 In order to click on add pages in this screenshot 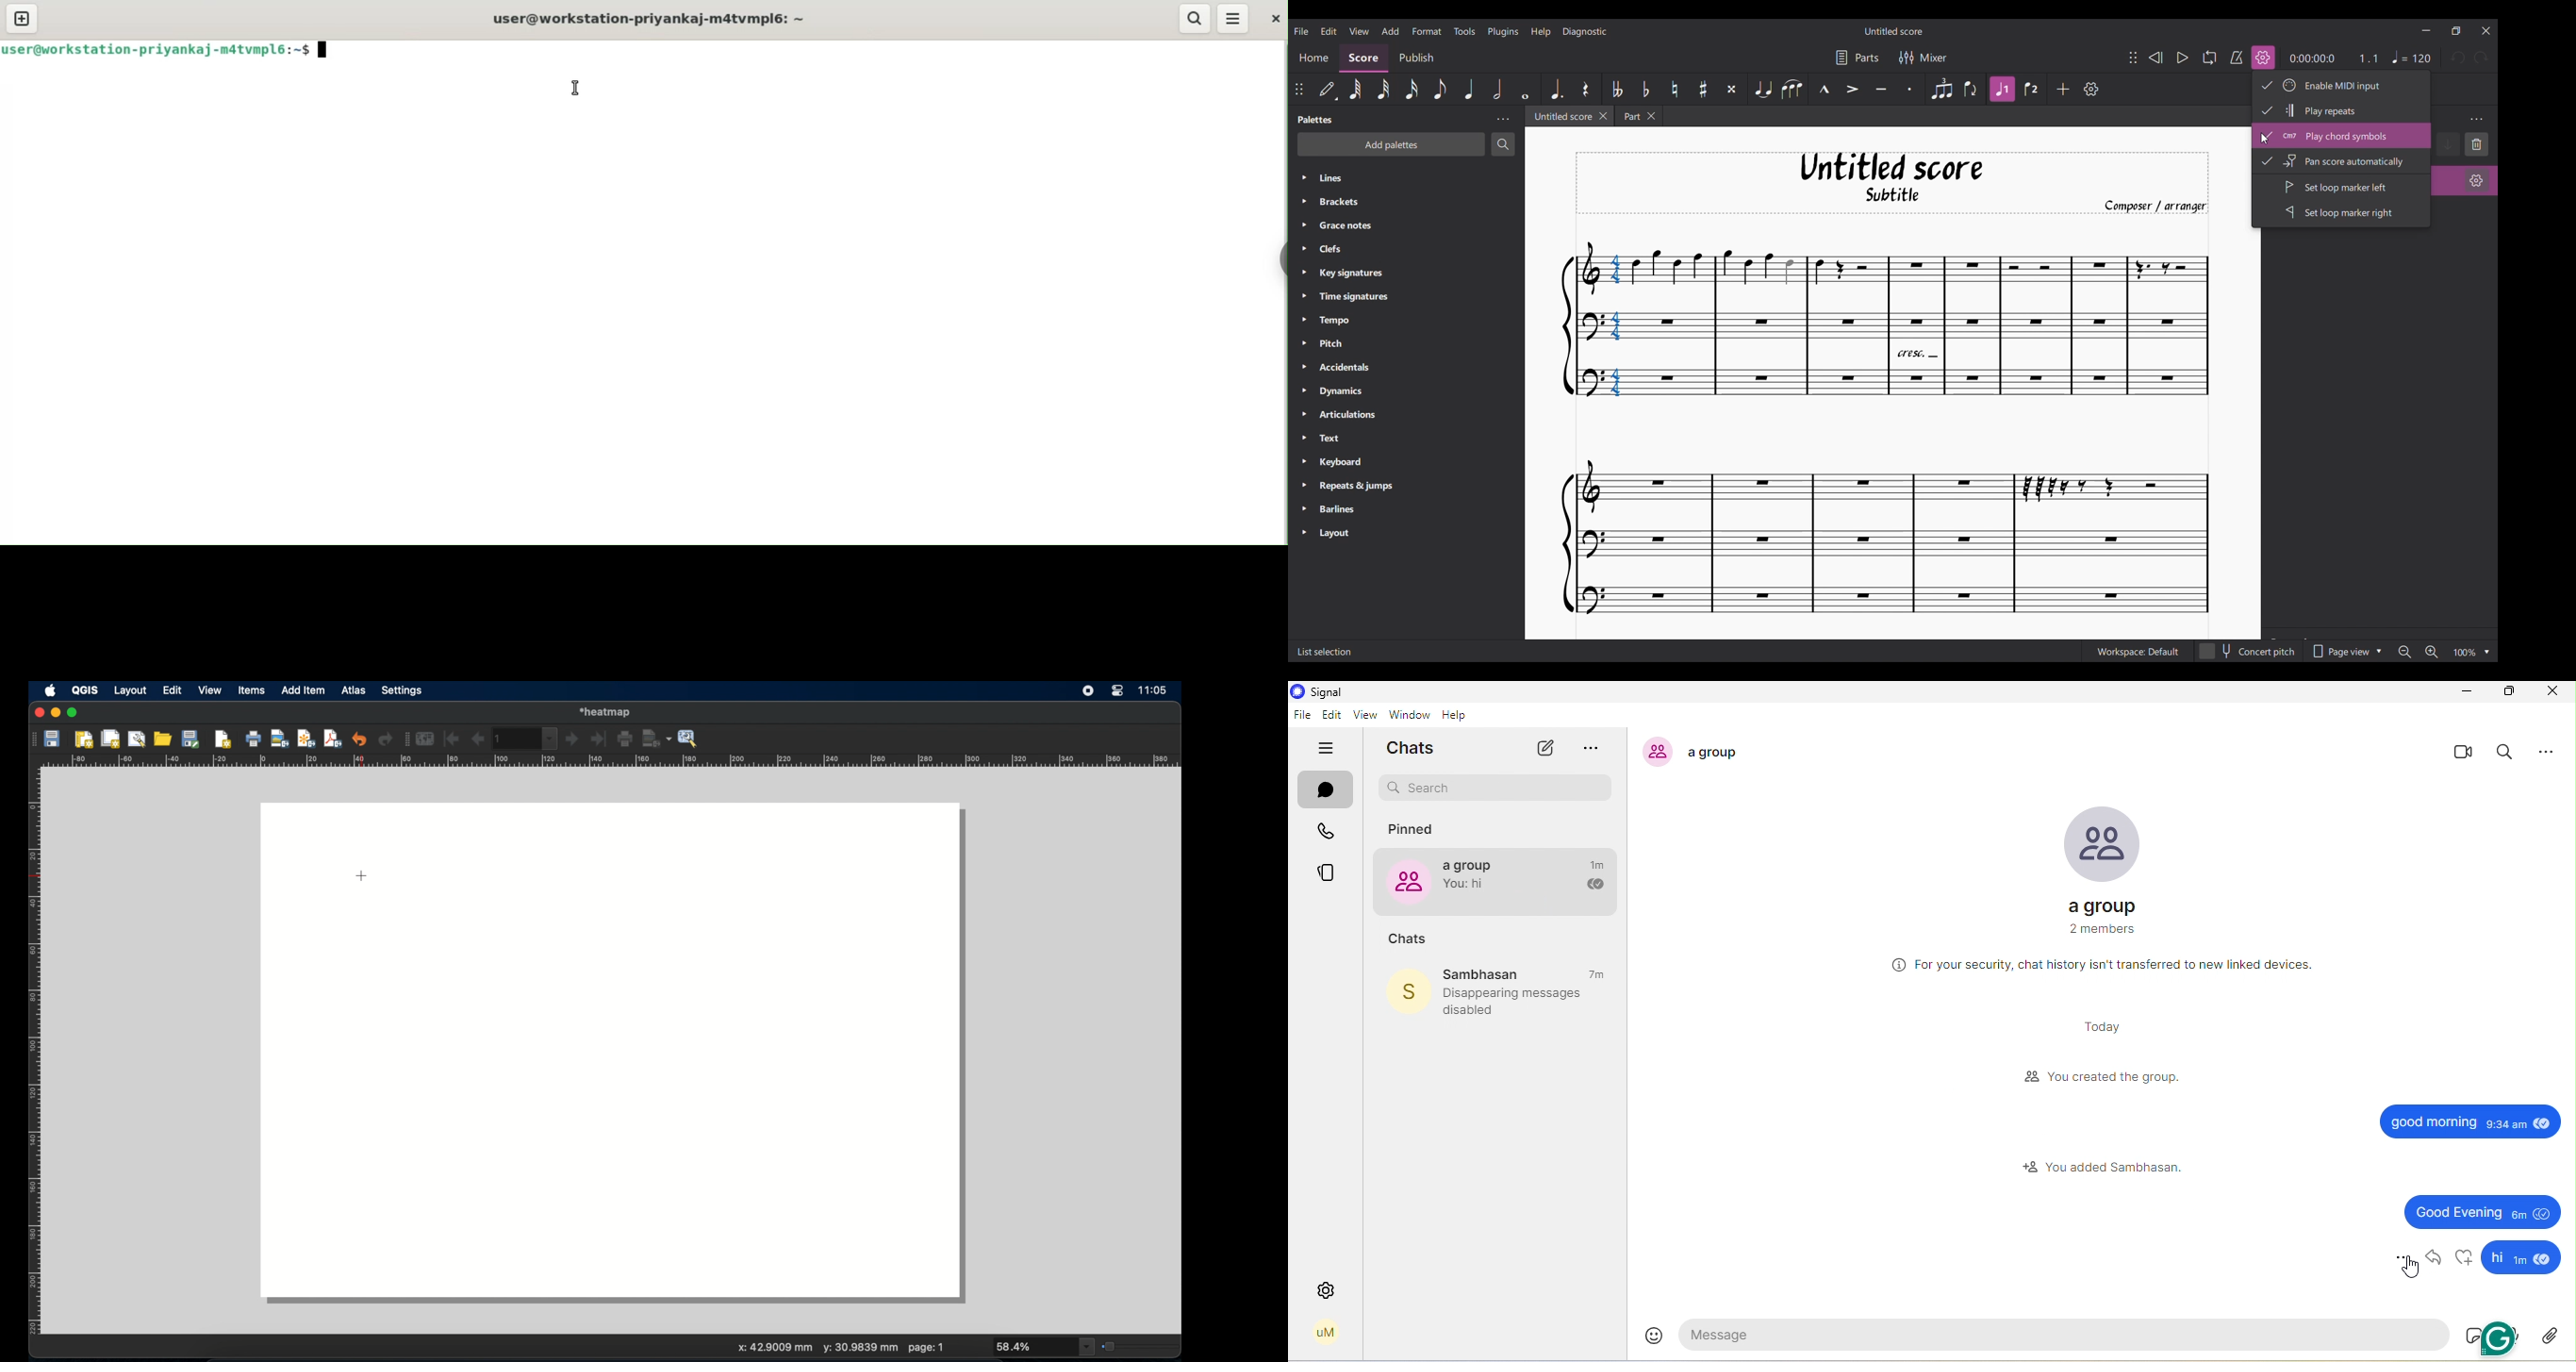, I will do `click(223, 740)`.